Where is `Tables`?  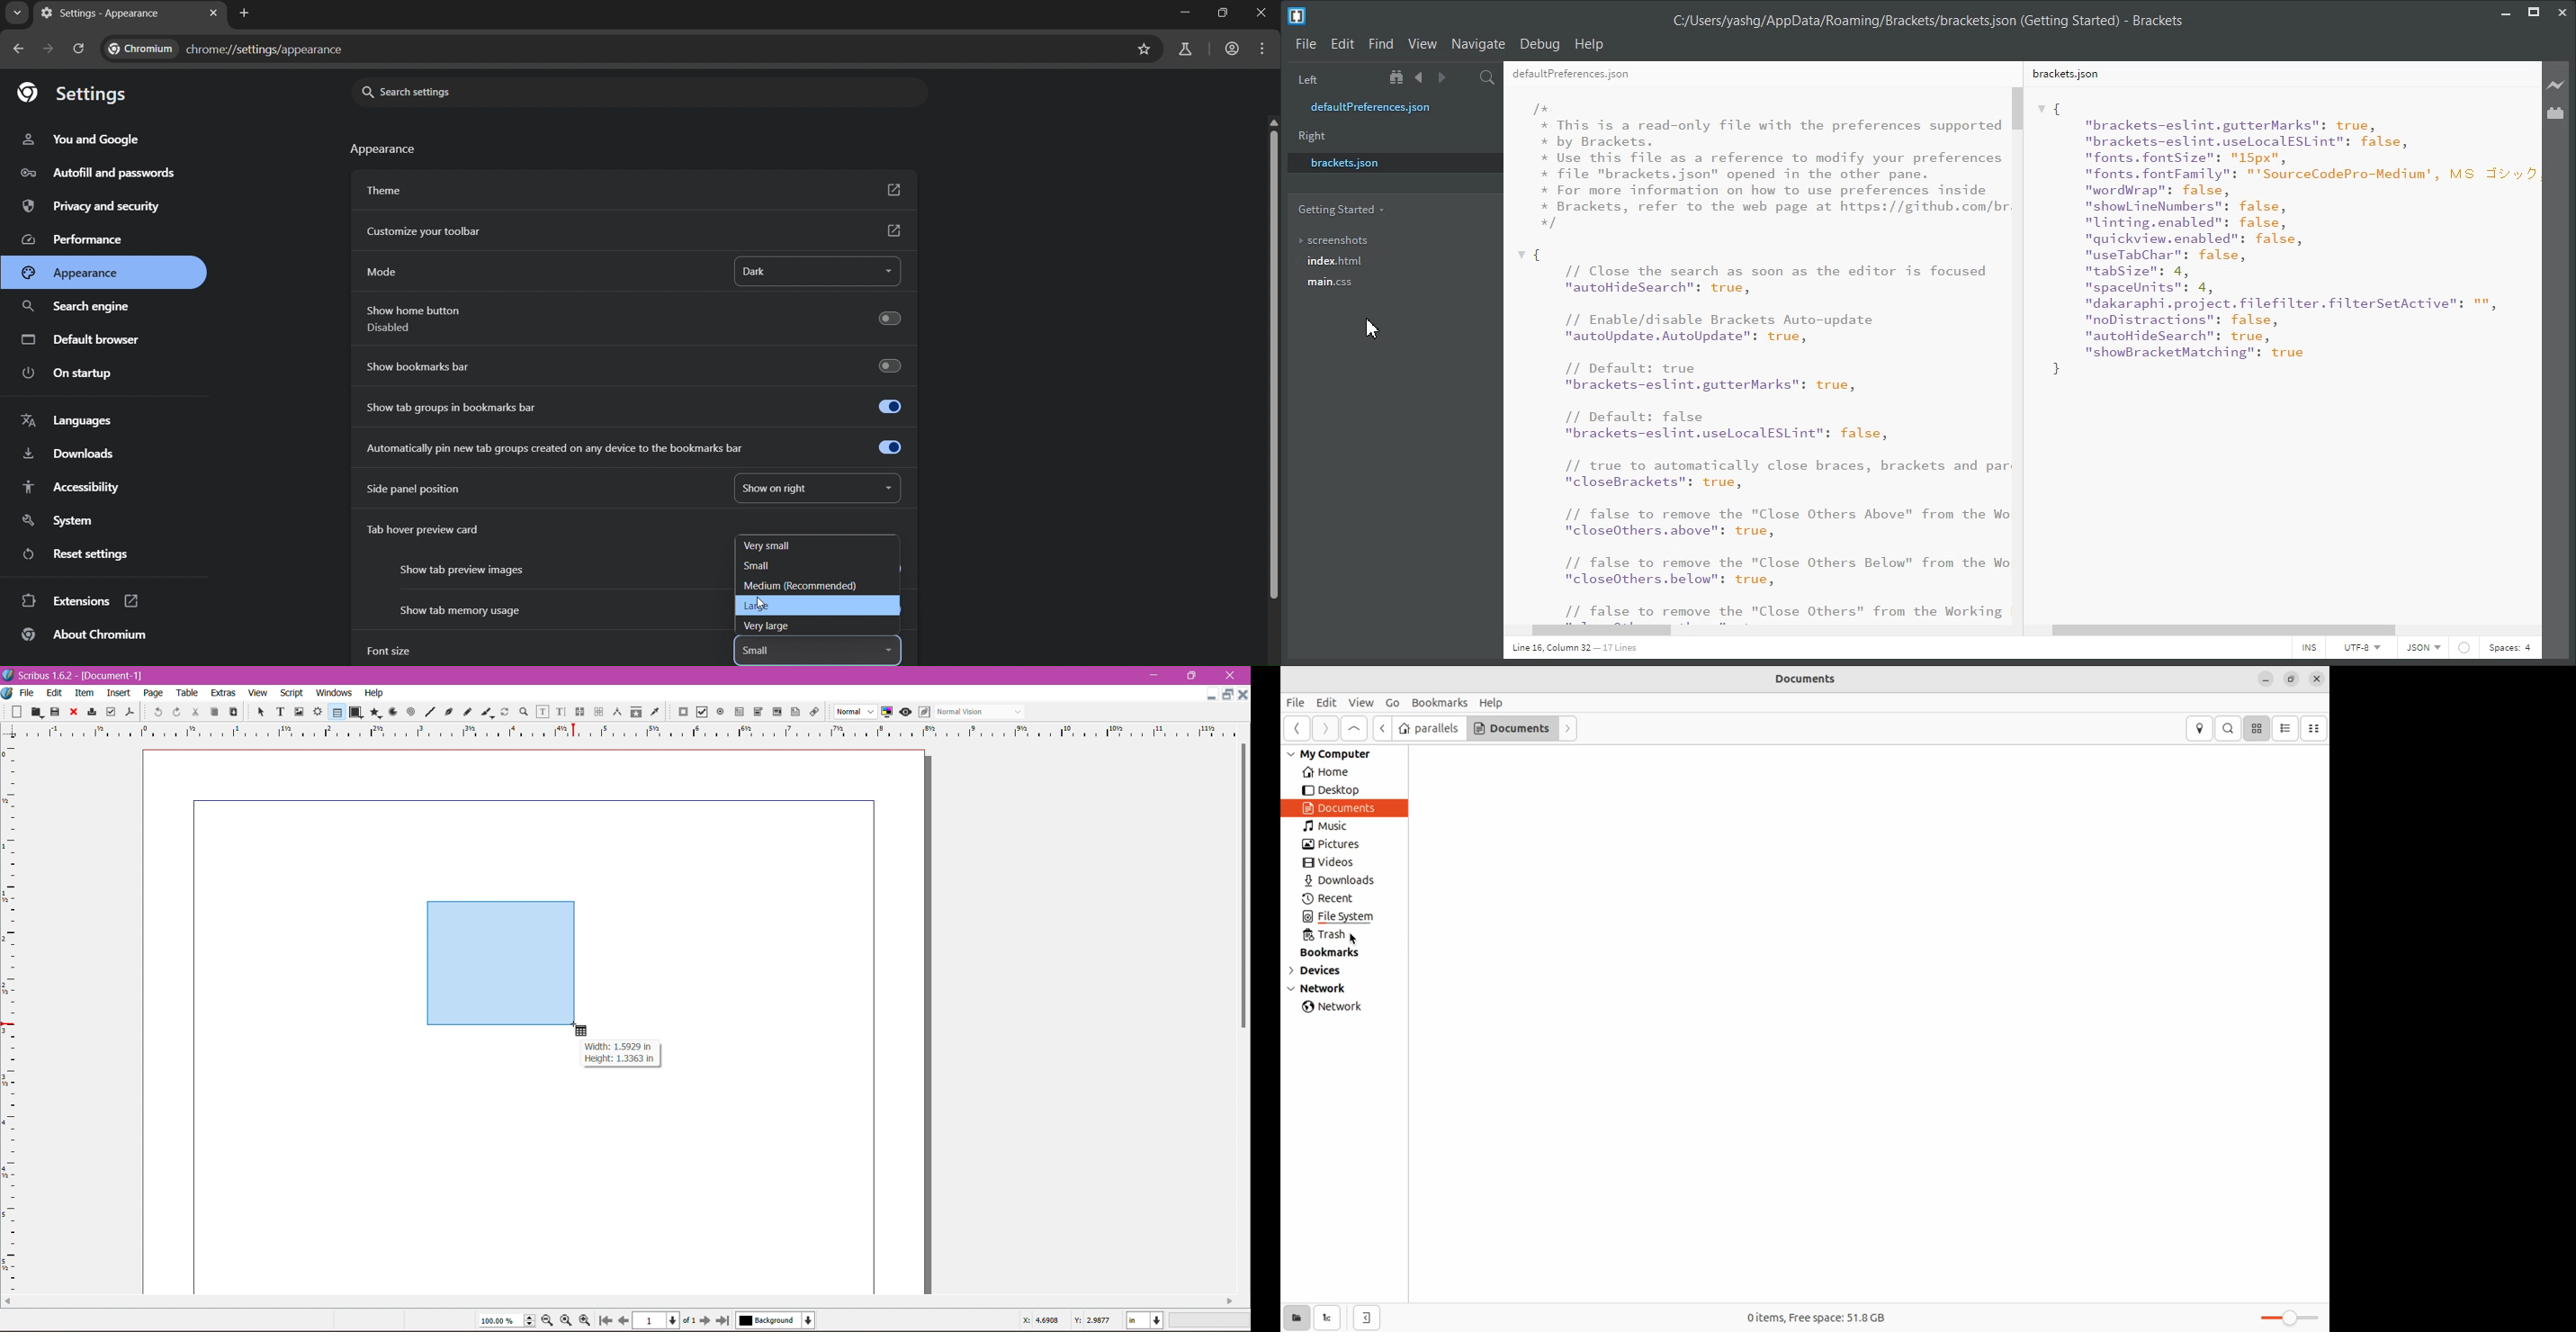 Tables is located at coordinates (336, 712).